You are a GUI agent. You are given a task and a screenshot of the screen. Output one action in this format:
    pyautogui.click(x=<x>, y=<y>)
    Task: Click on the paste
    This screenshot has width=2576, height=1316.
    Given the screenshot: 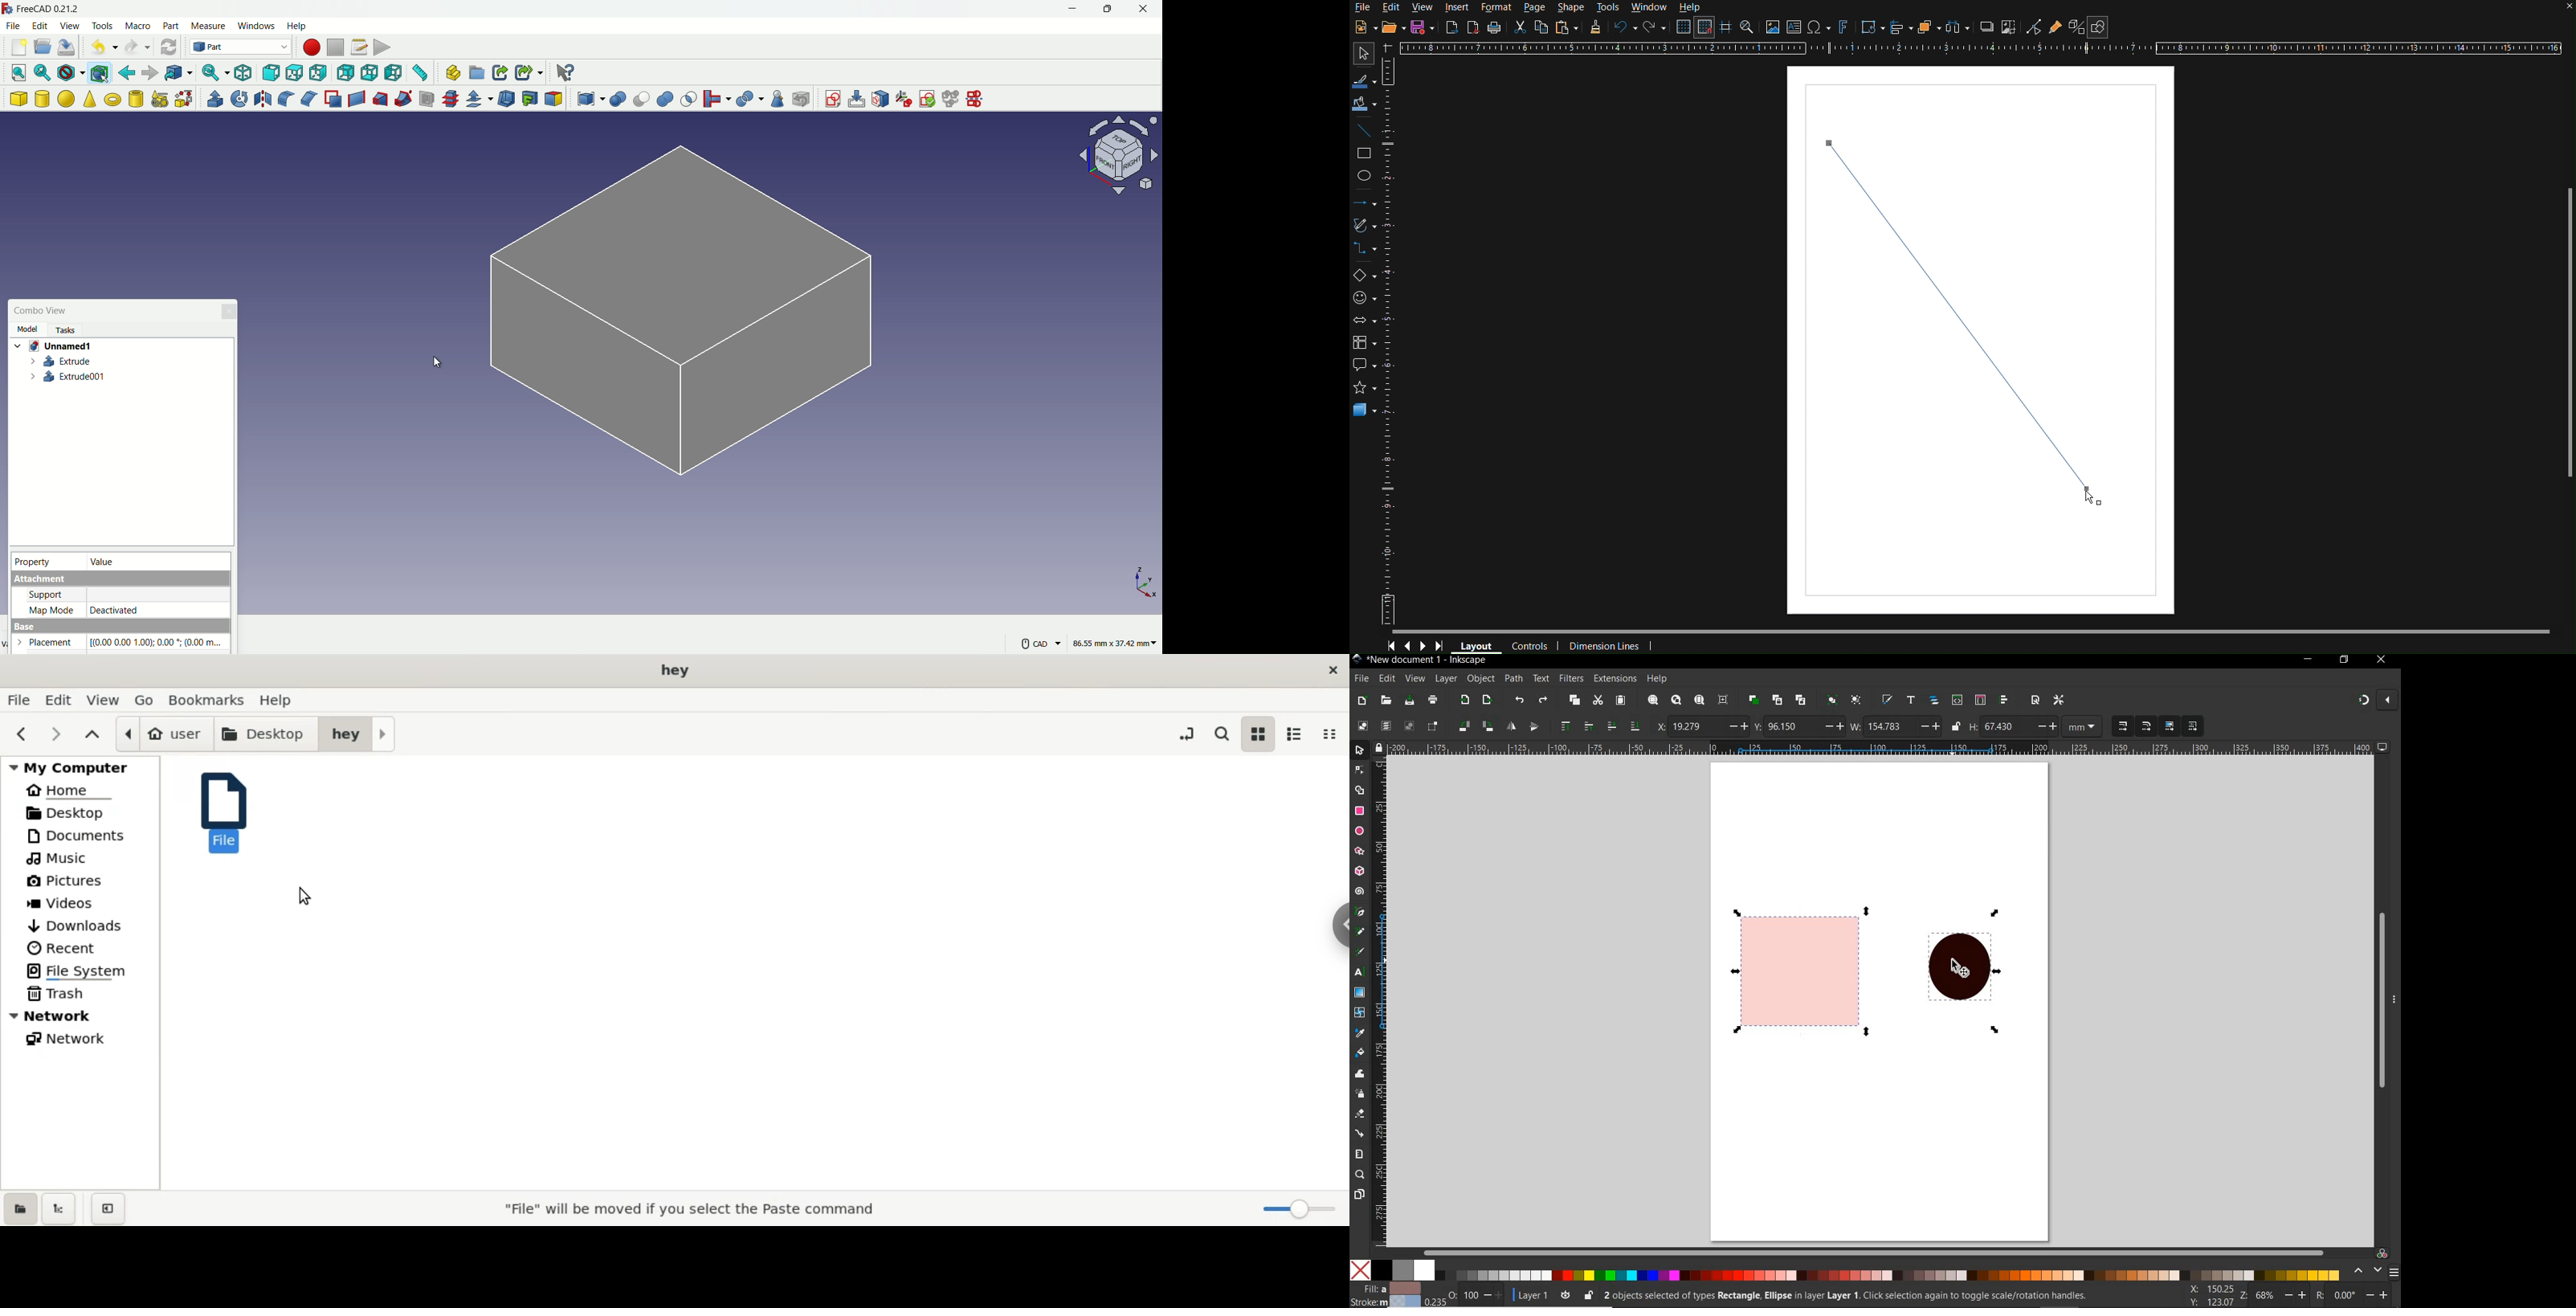 What is the action you would take?
    pyautogui.click(x=1621, y=700)
    